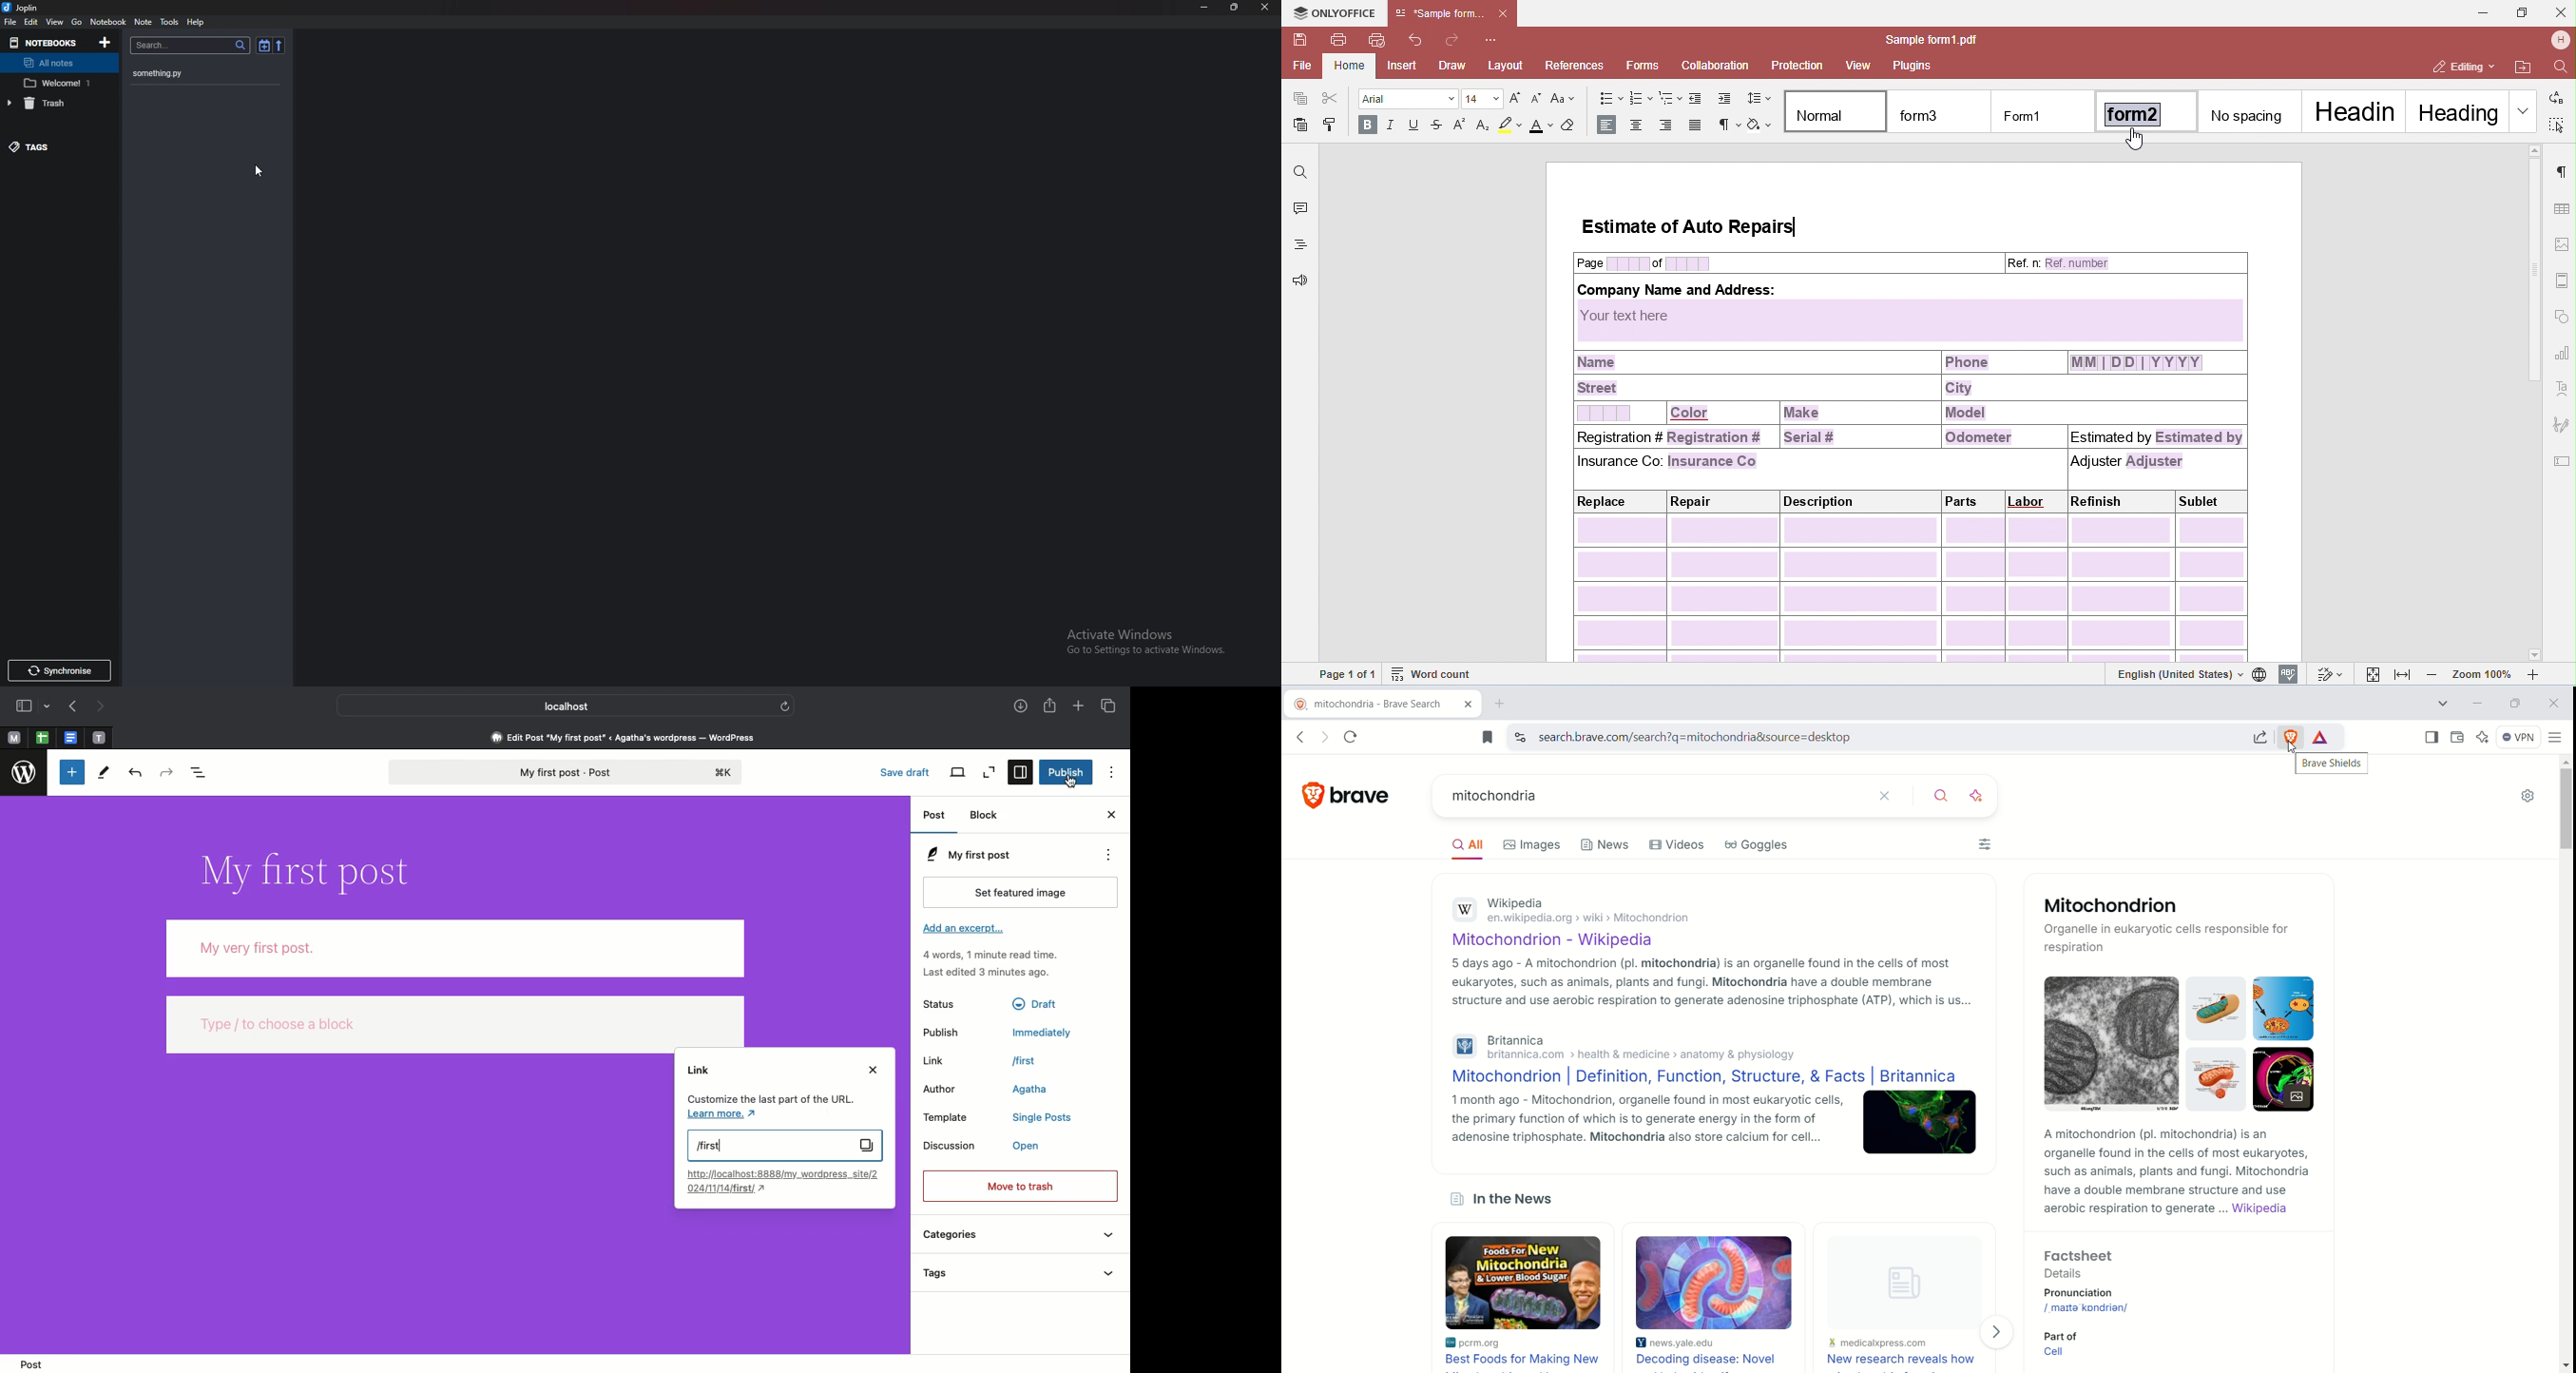 The image size is (2576, 1400). What do you see at coordinates (1113, 771) in the screenshot?
I see `Options` at bounding box center [1113, 771].